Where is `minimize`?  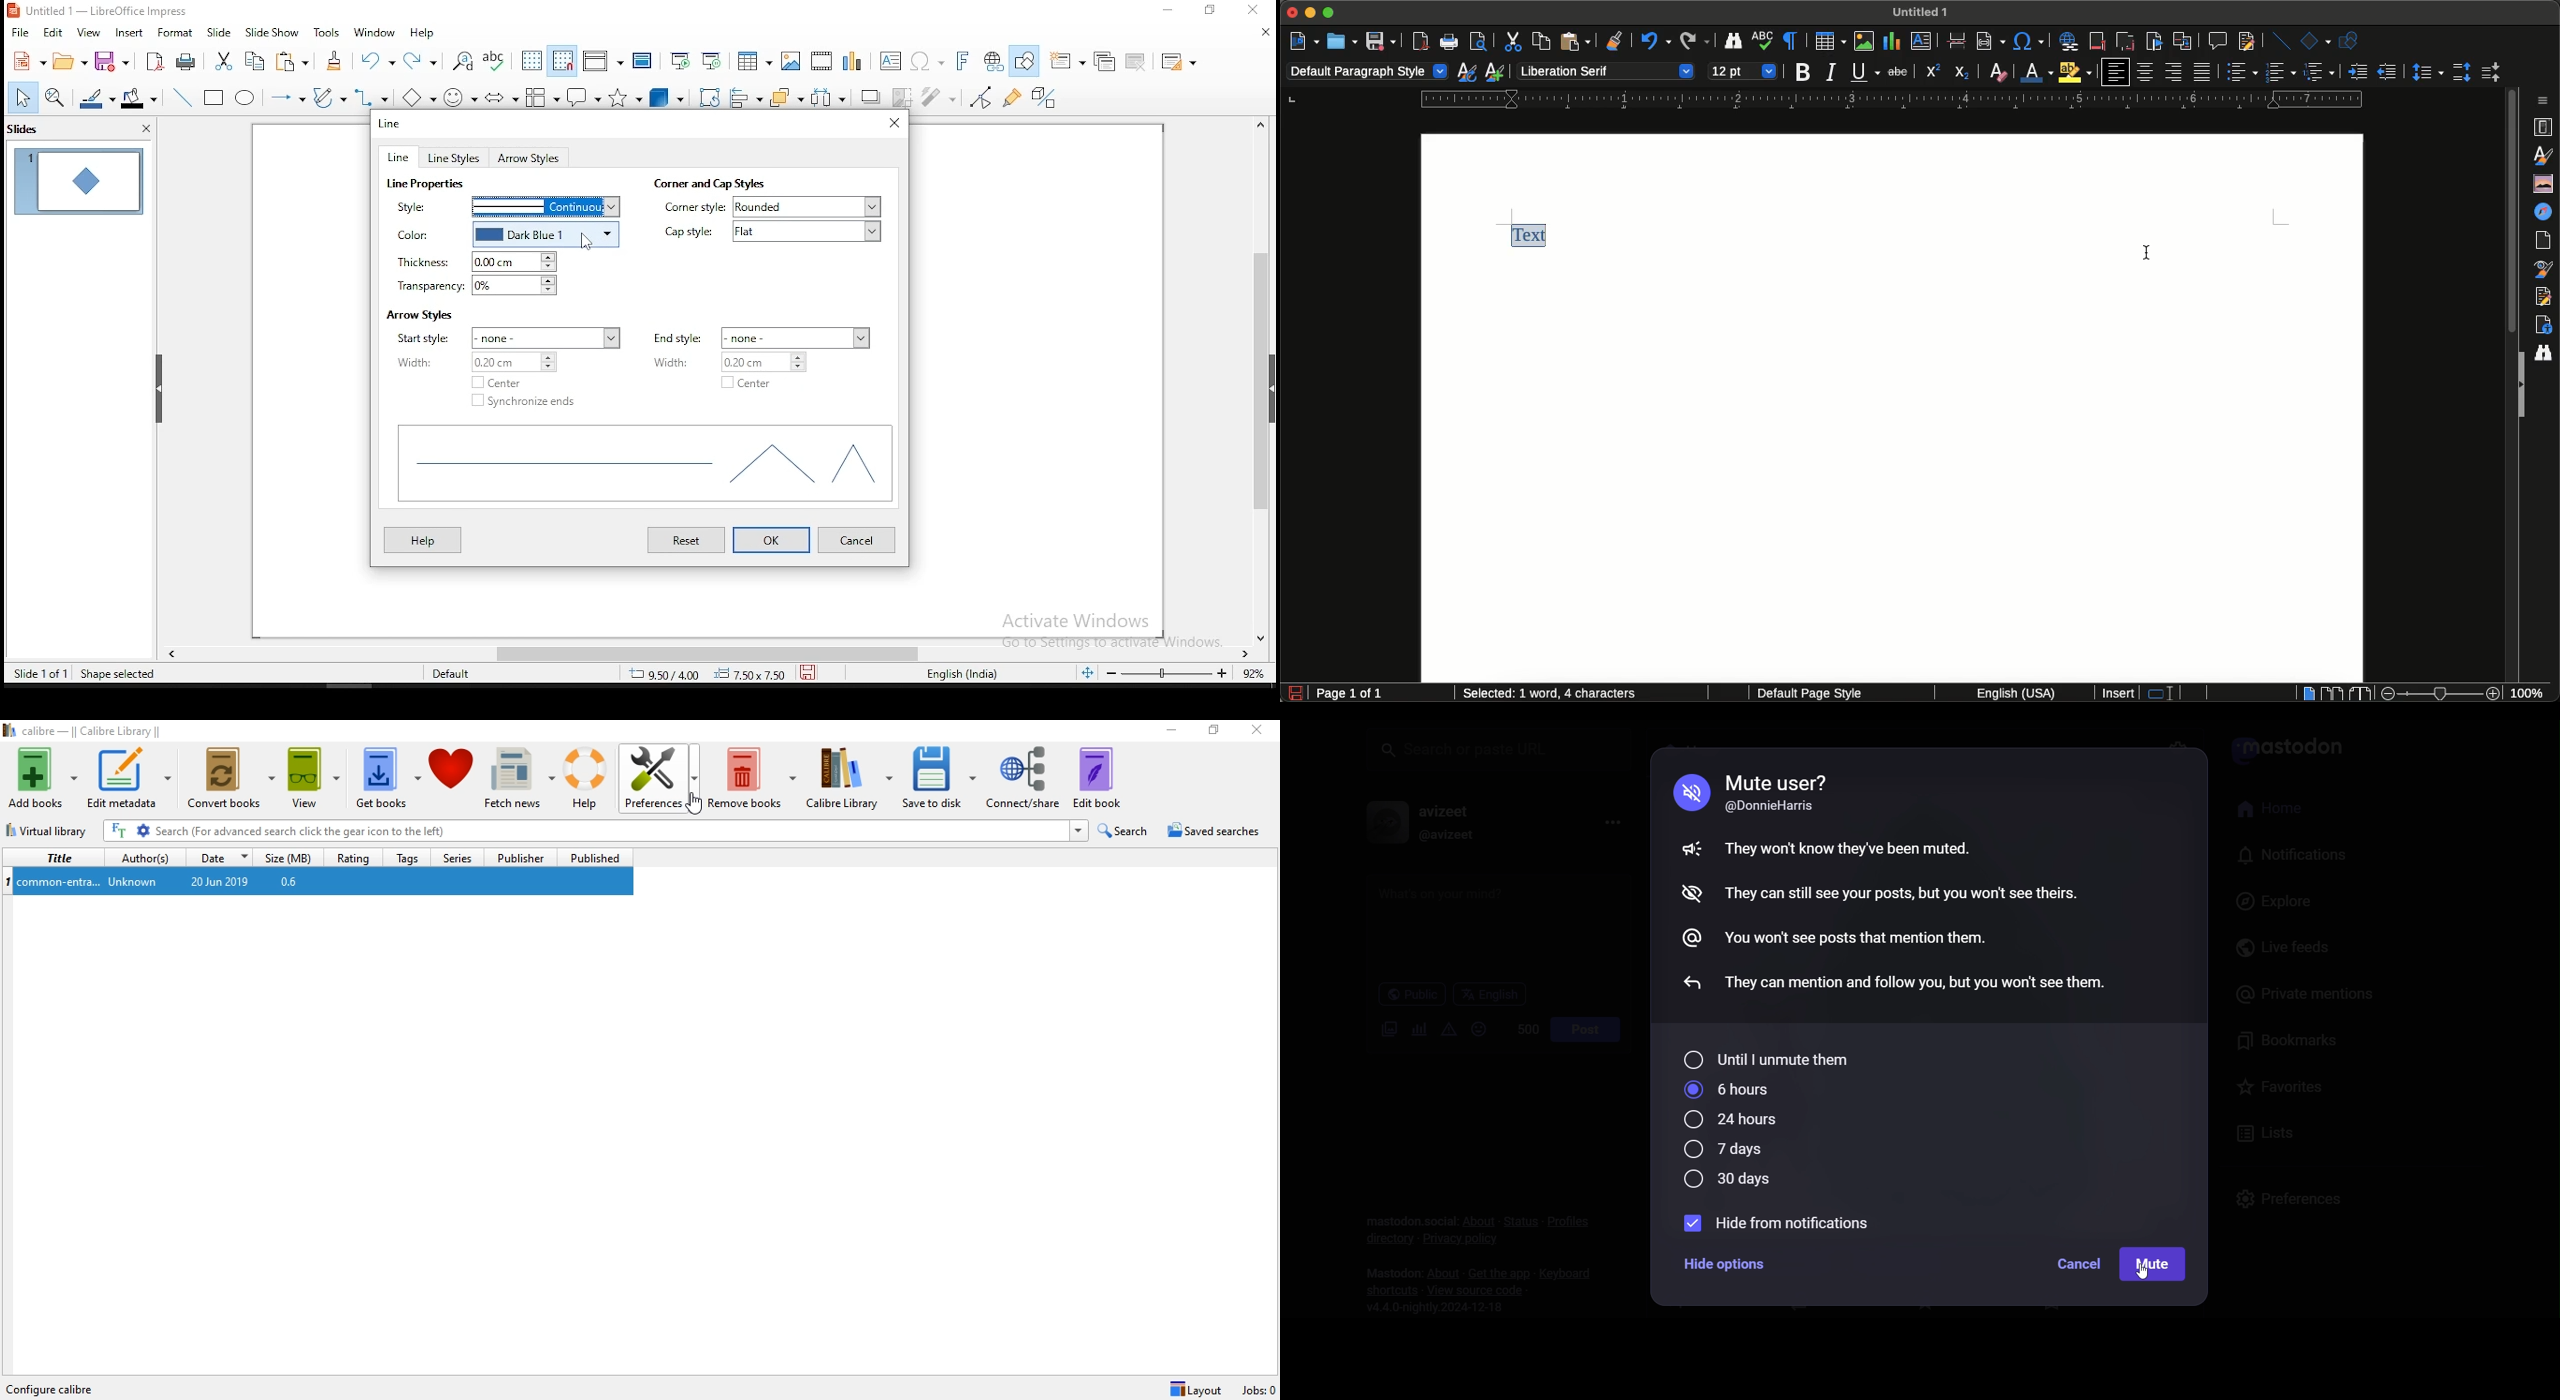 minimize is located at coordinates (1169, 11).